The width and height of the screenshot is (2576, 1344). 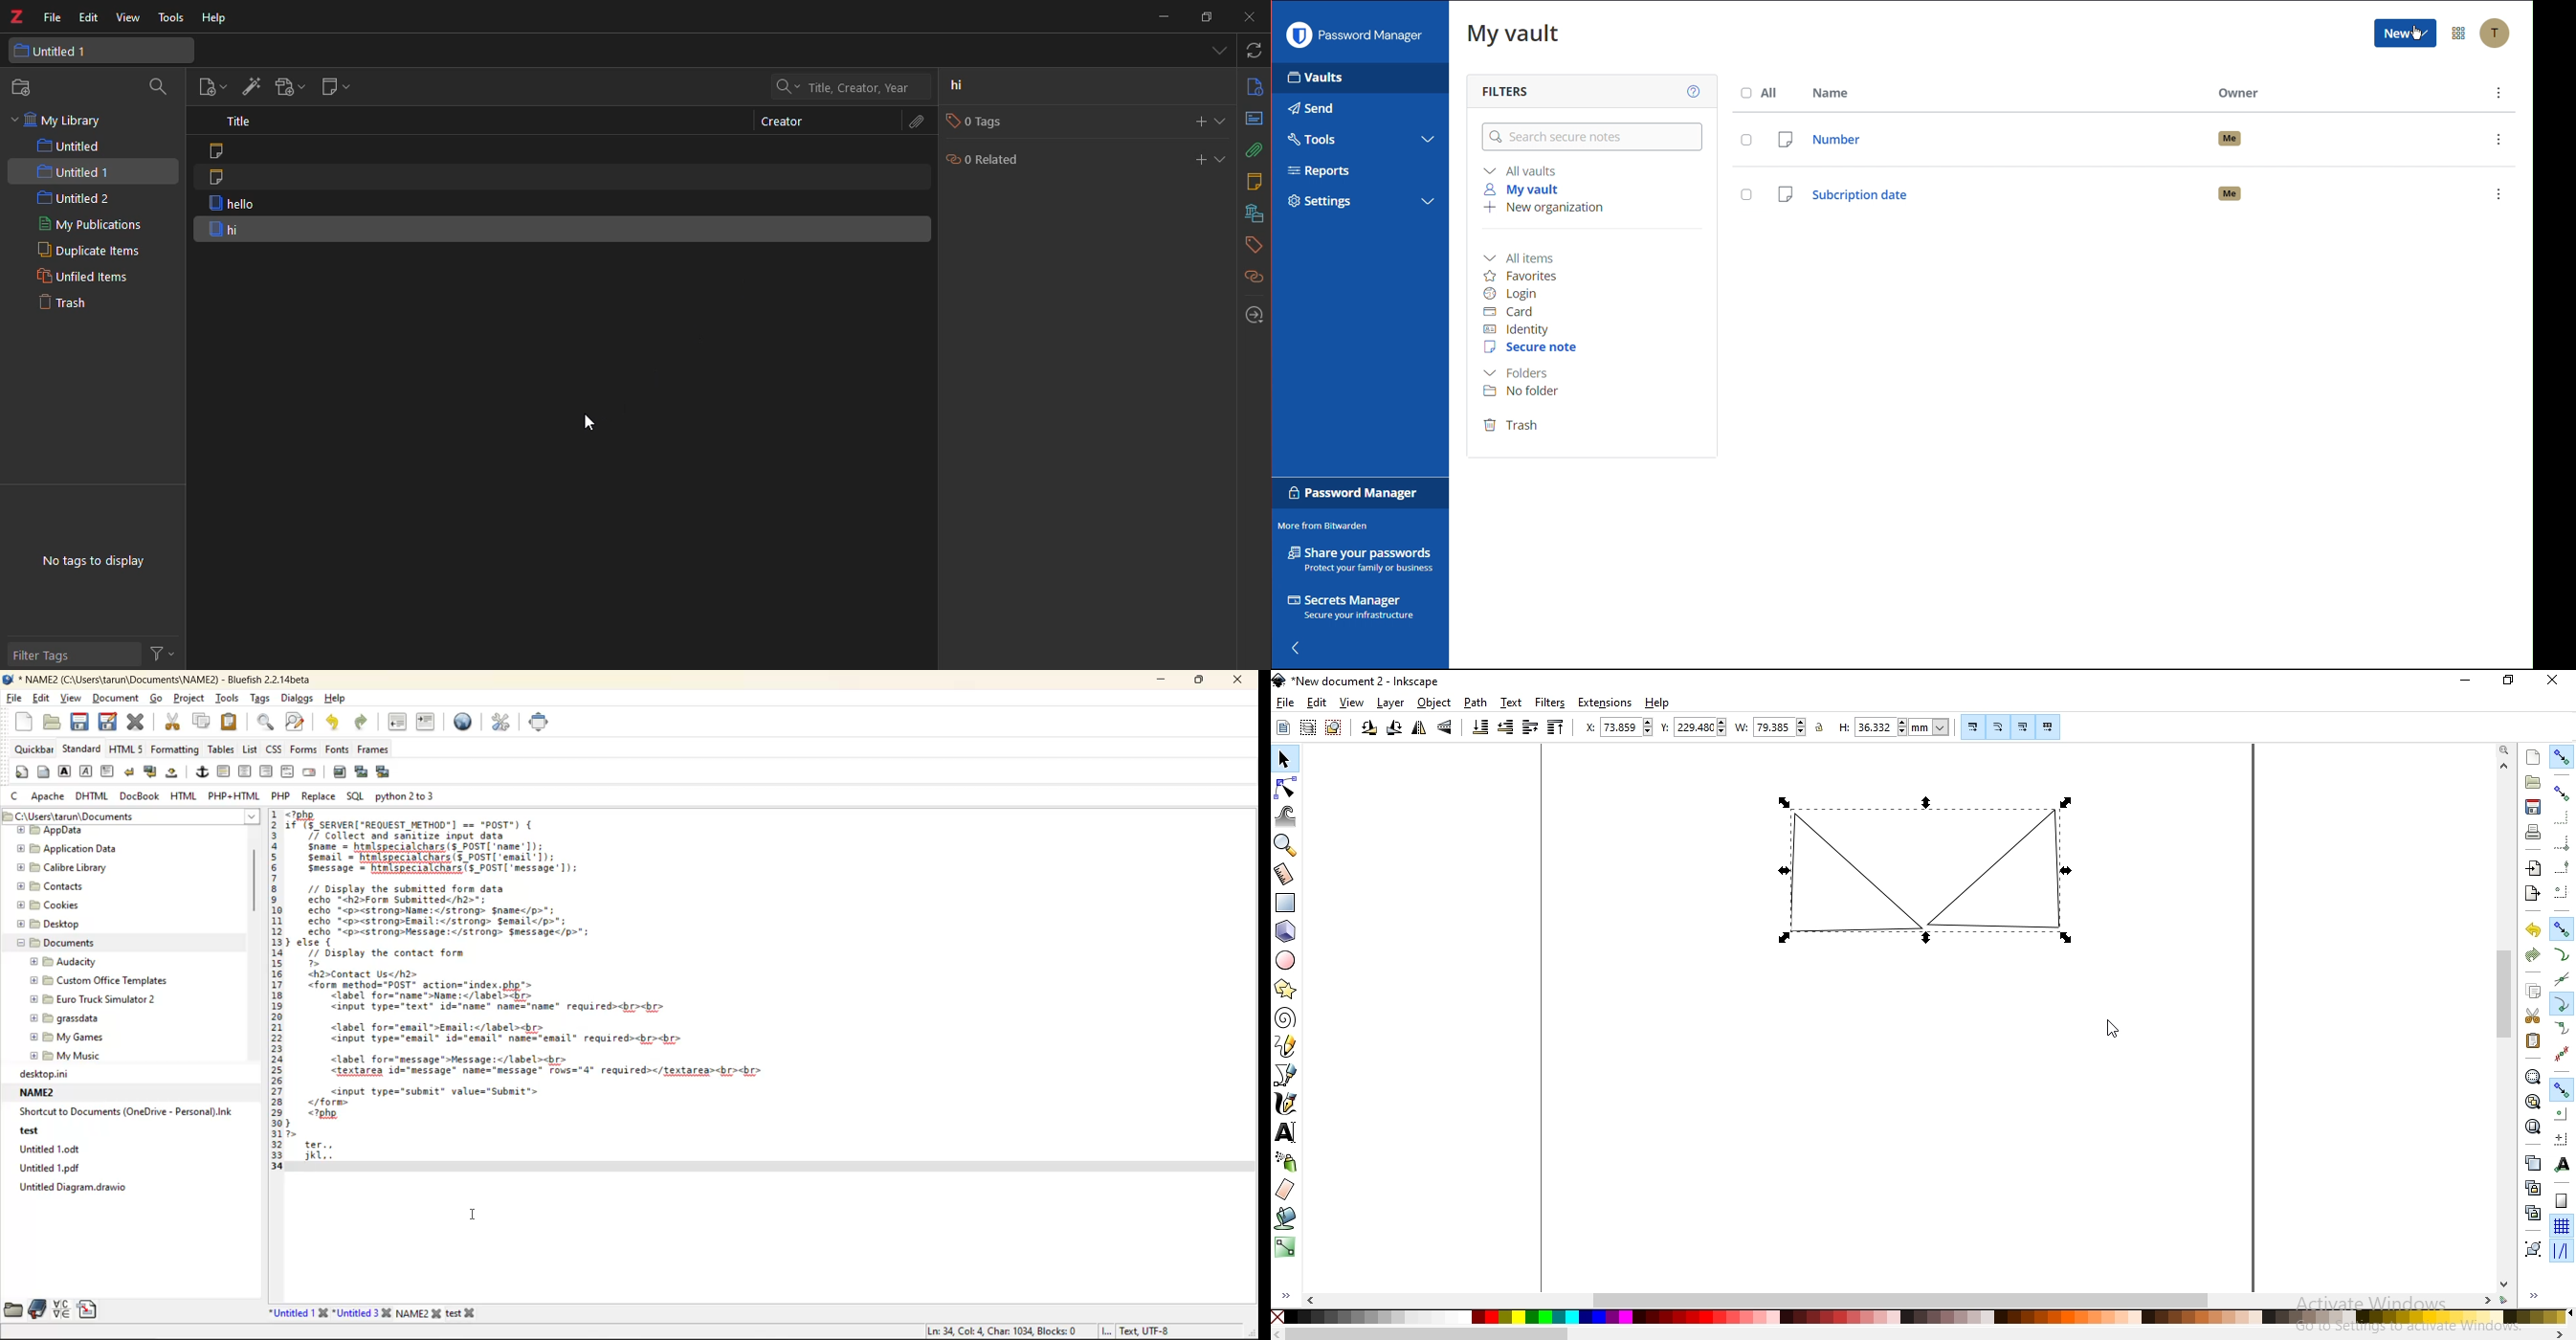 What do you see at coordinates (48, 657) in the screenshot?
I see `filter tags` at bounding box center [48, 657].